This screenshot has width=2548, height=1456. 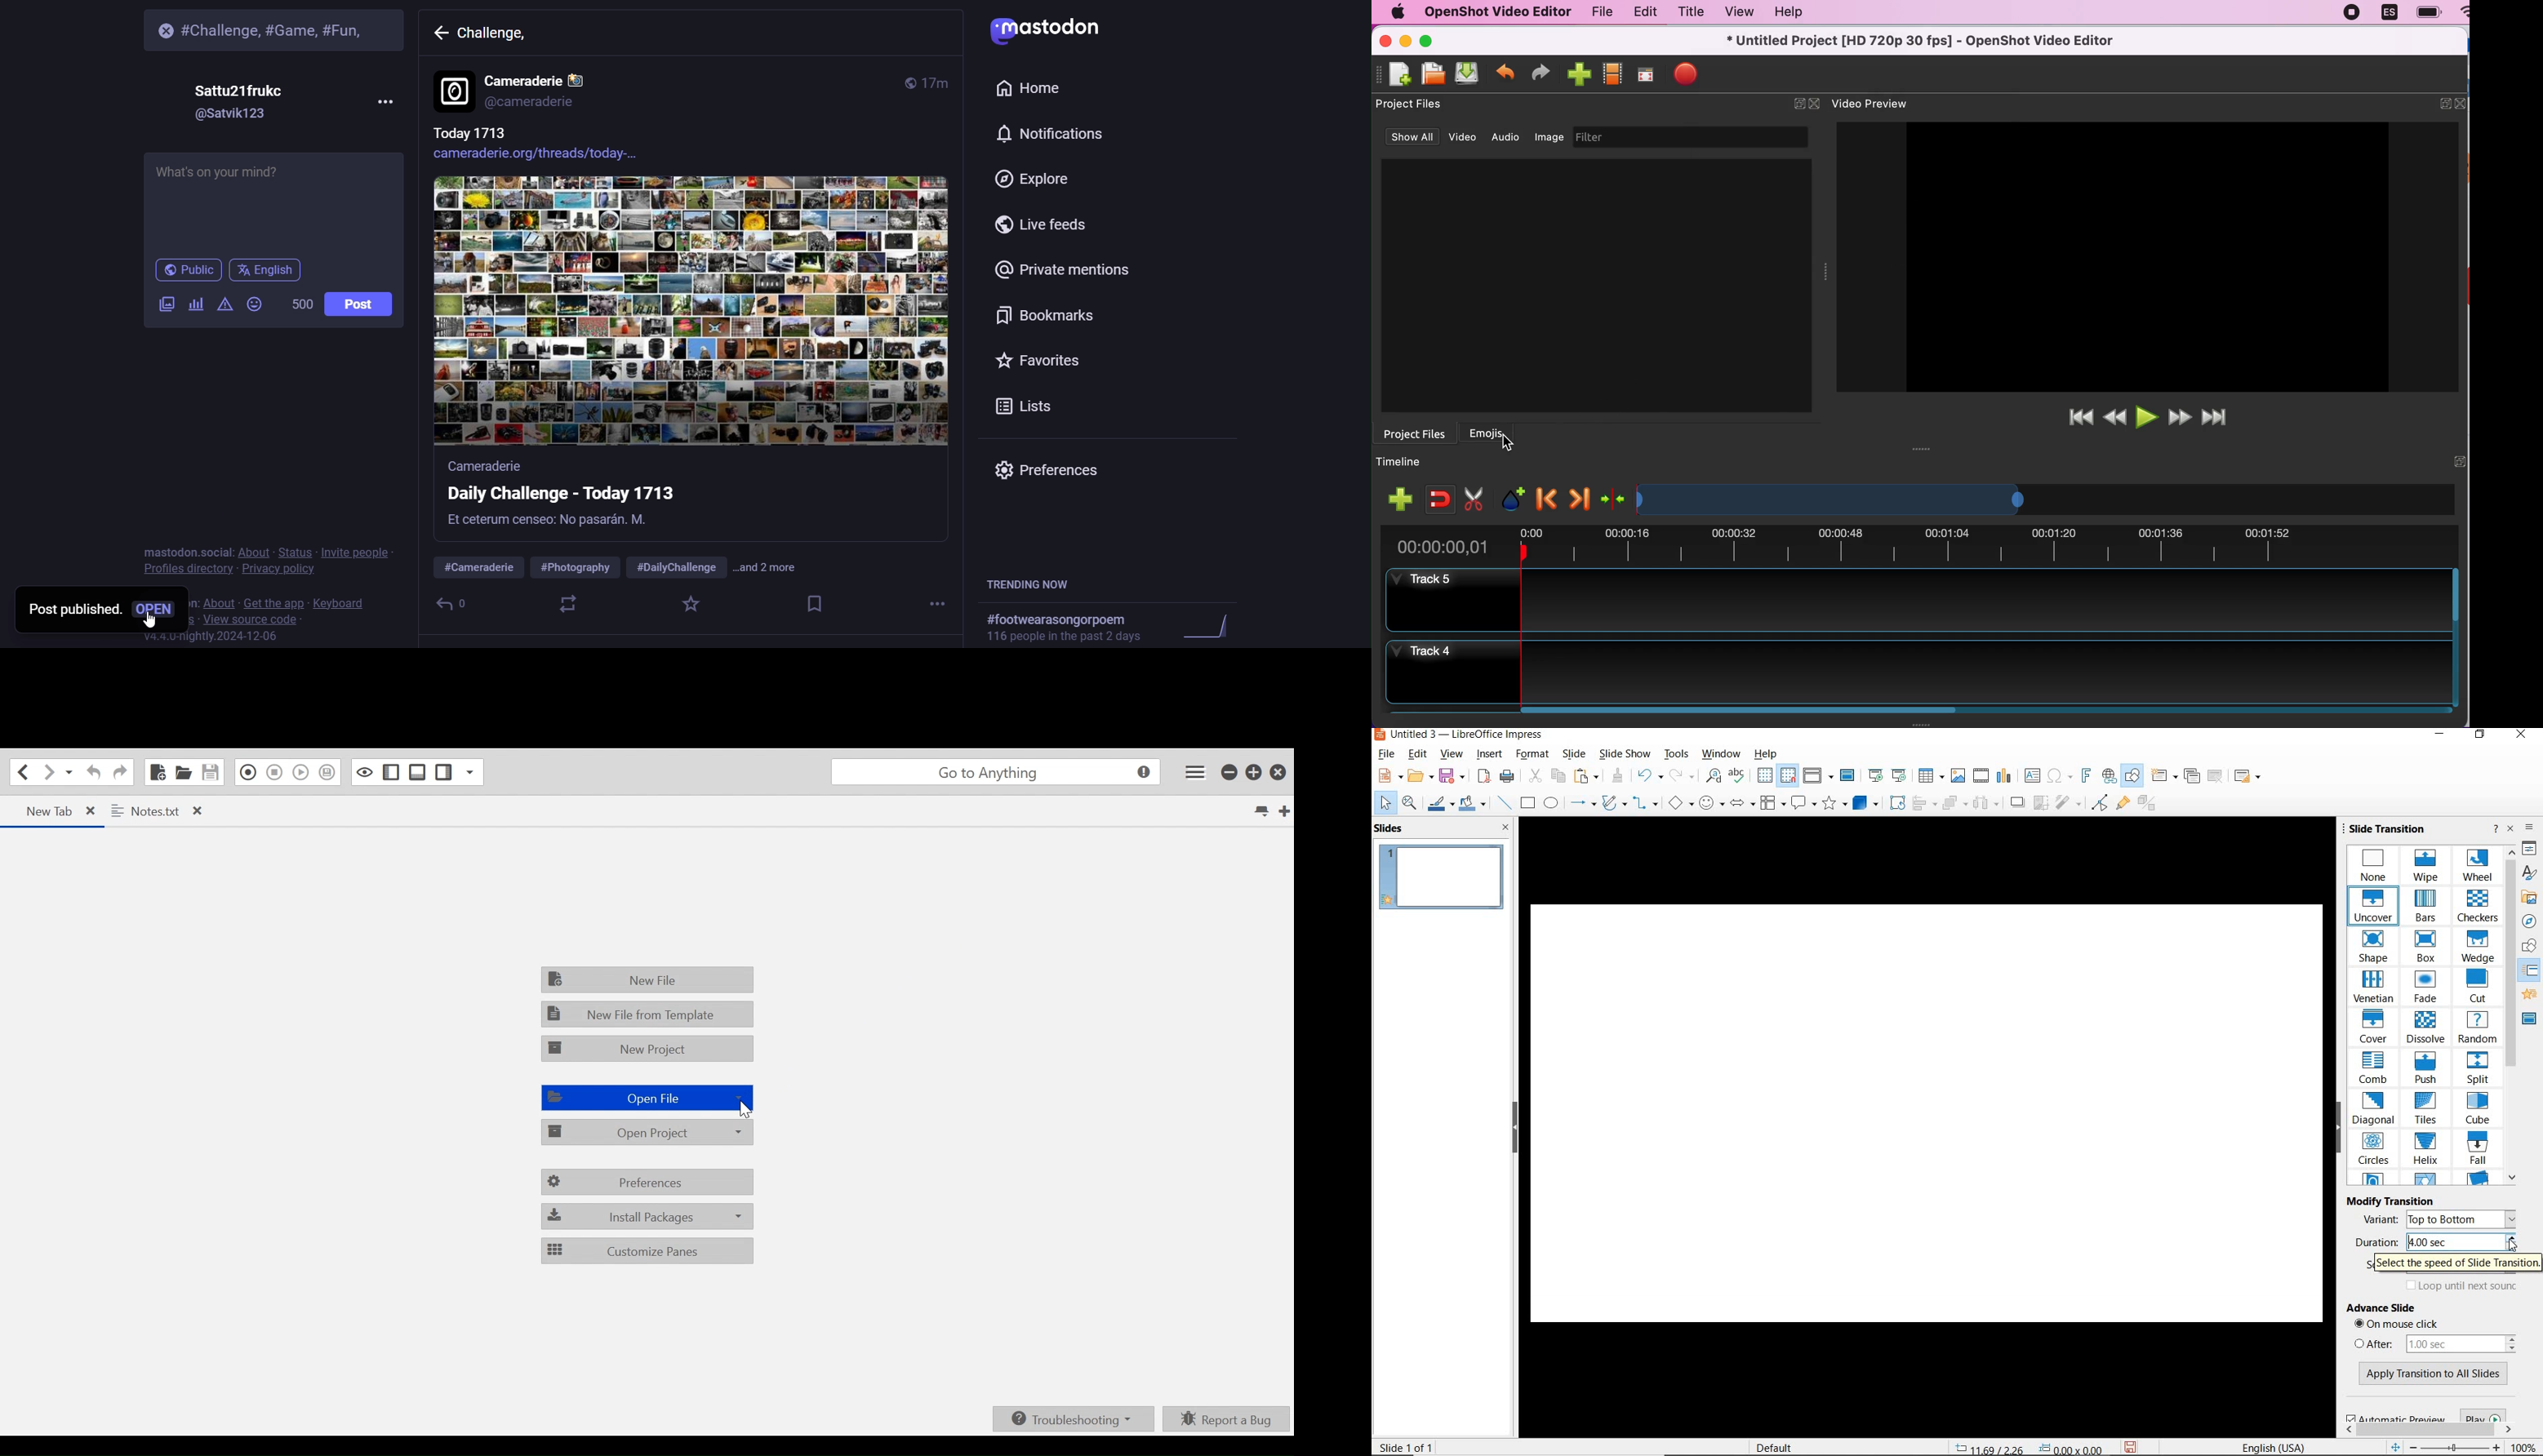 What do you see at coordinates (2375, 1150) in the screenshot?
I see `CIRCLES` at bounding box center [2375, 1150].